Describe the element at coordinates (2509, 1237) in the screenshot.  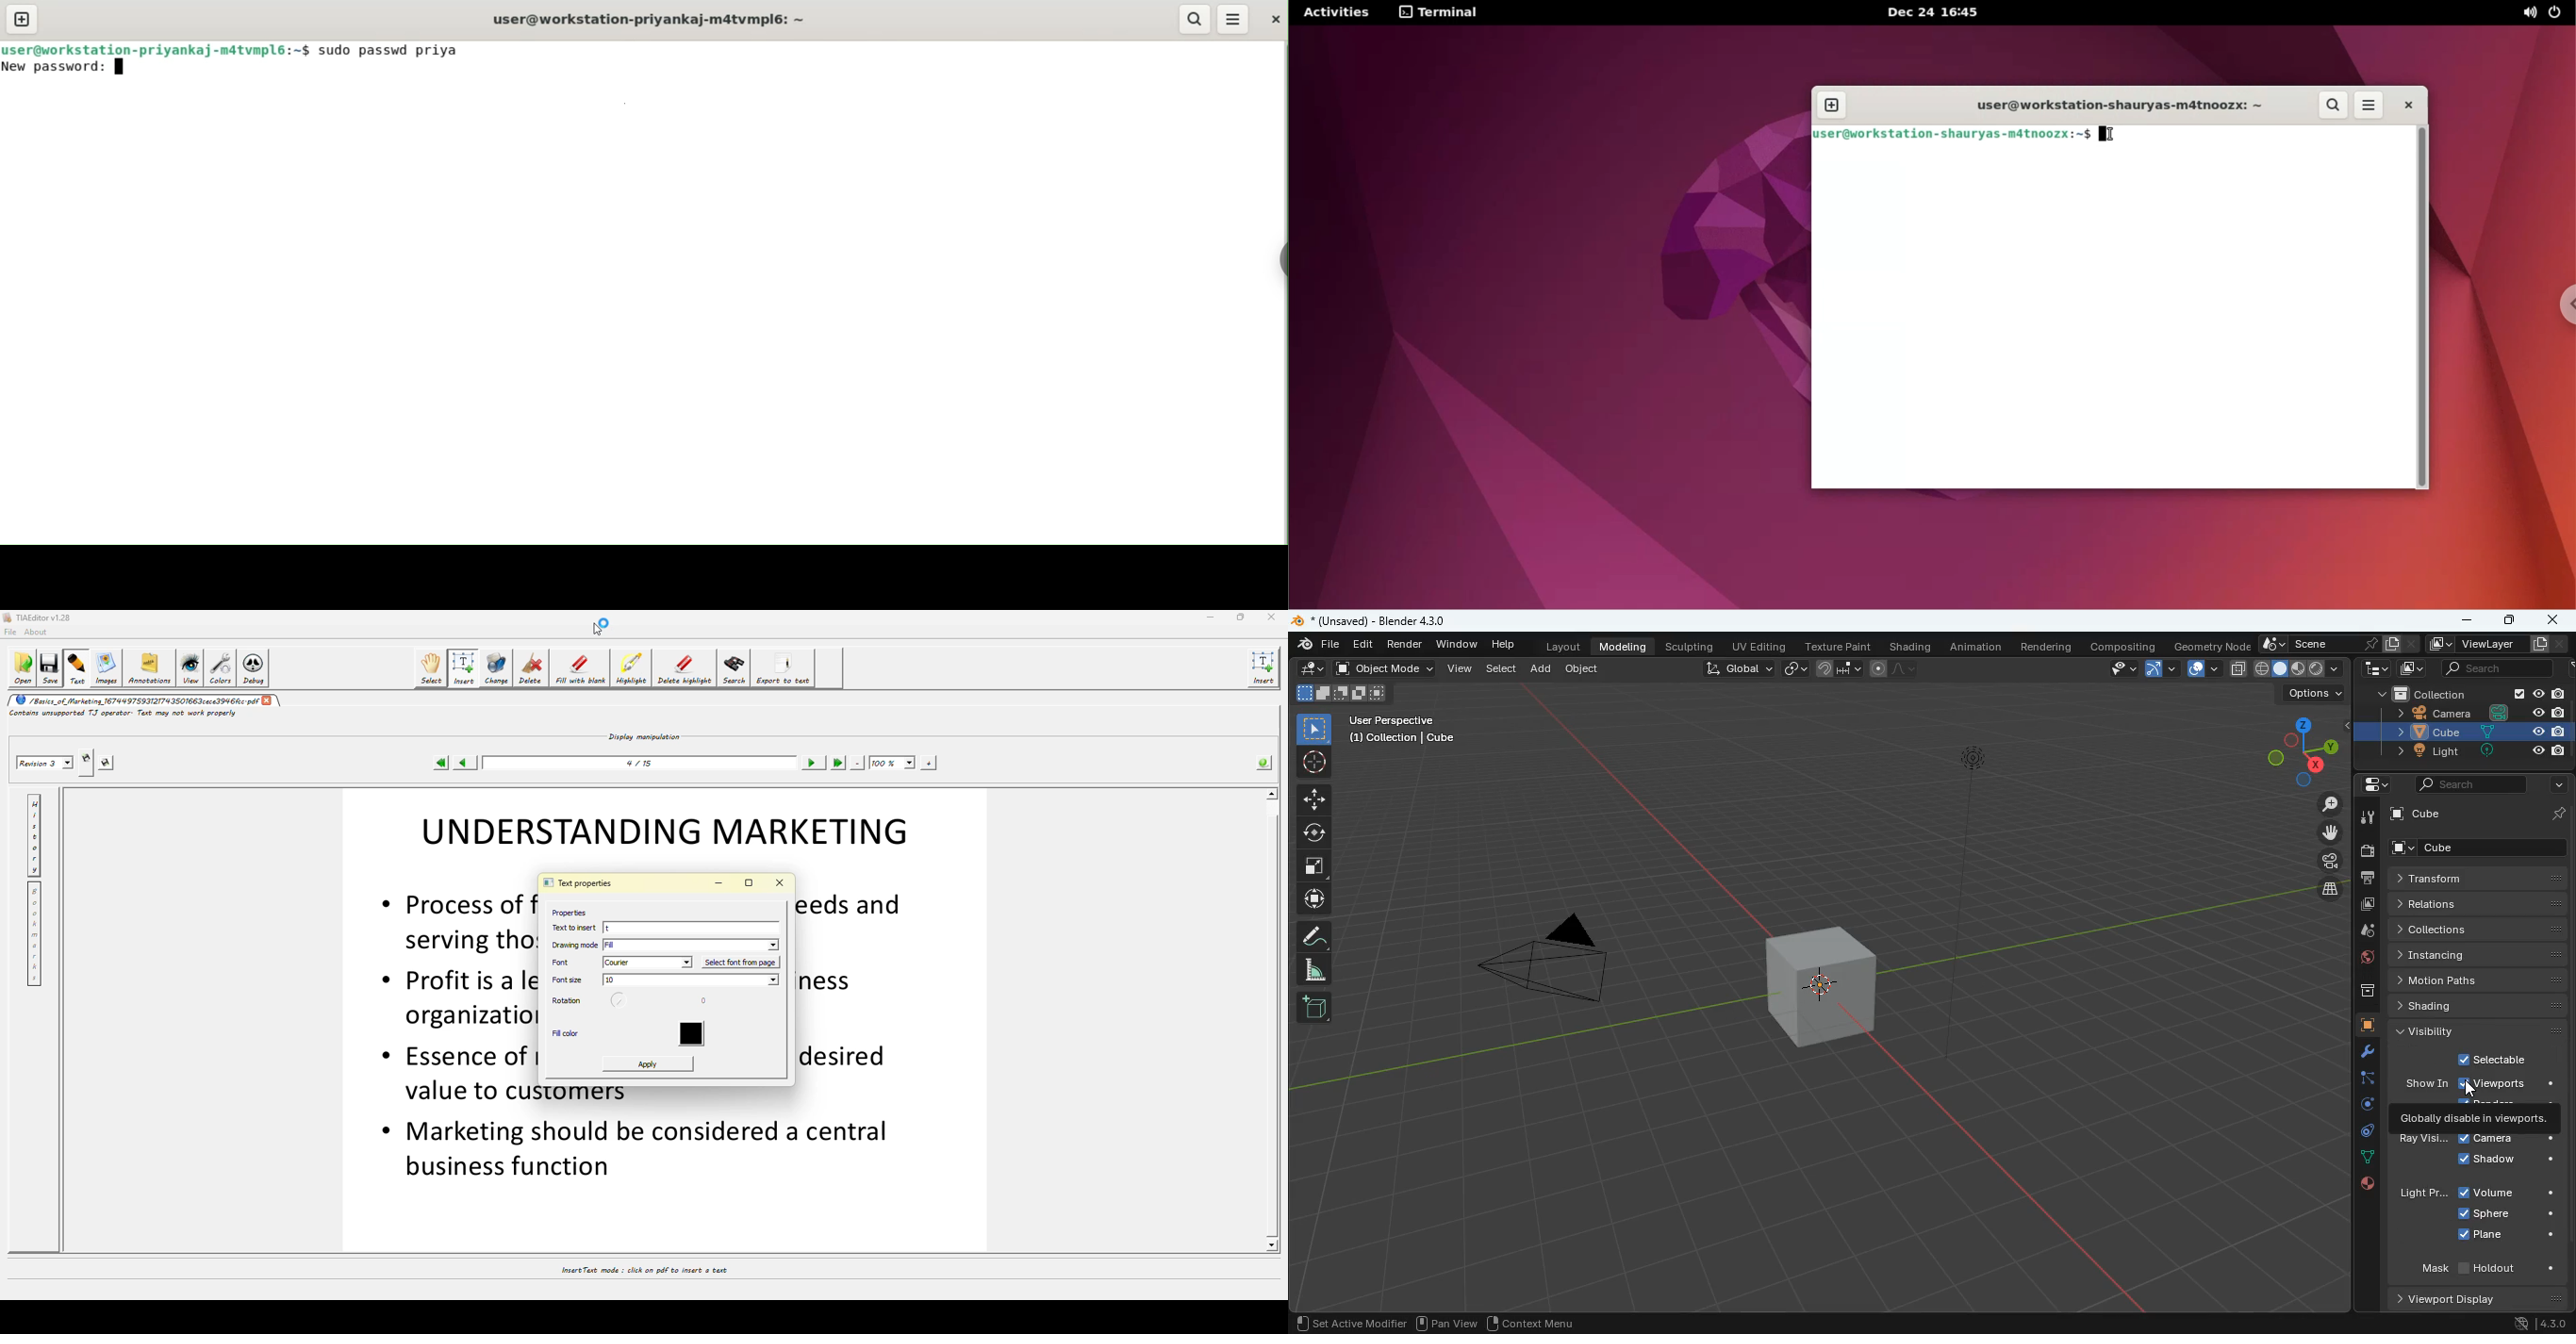
I see `plane` at that location.